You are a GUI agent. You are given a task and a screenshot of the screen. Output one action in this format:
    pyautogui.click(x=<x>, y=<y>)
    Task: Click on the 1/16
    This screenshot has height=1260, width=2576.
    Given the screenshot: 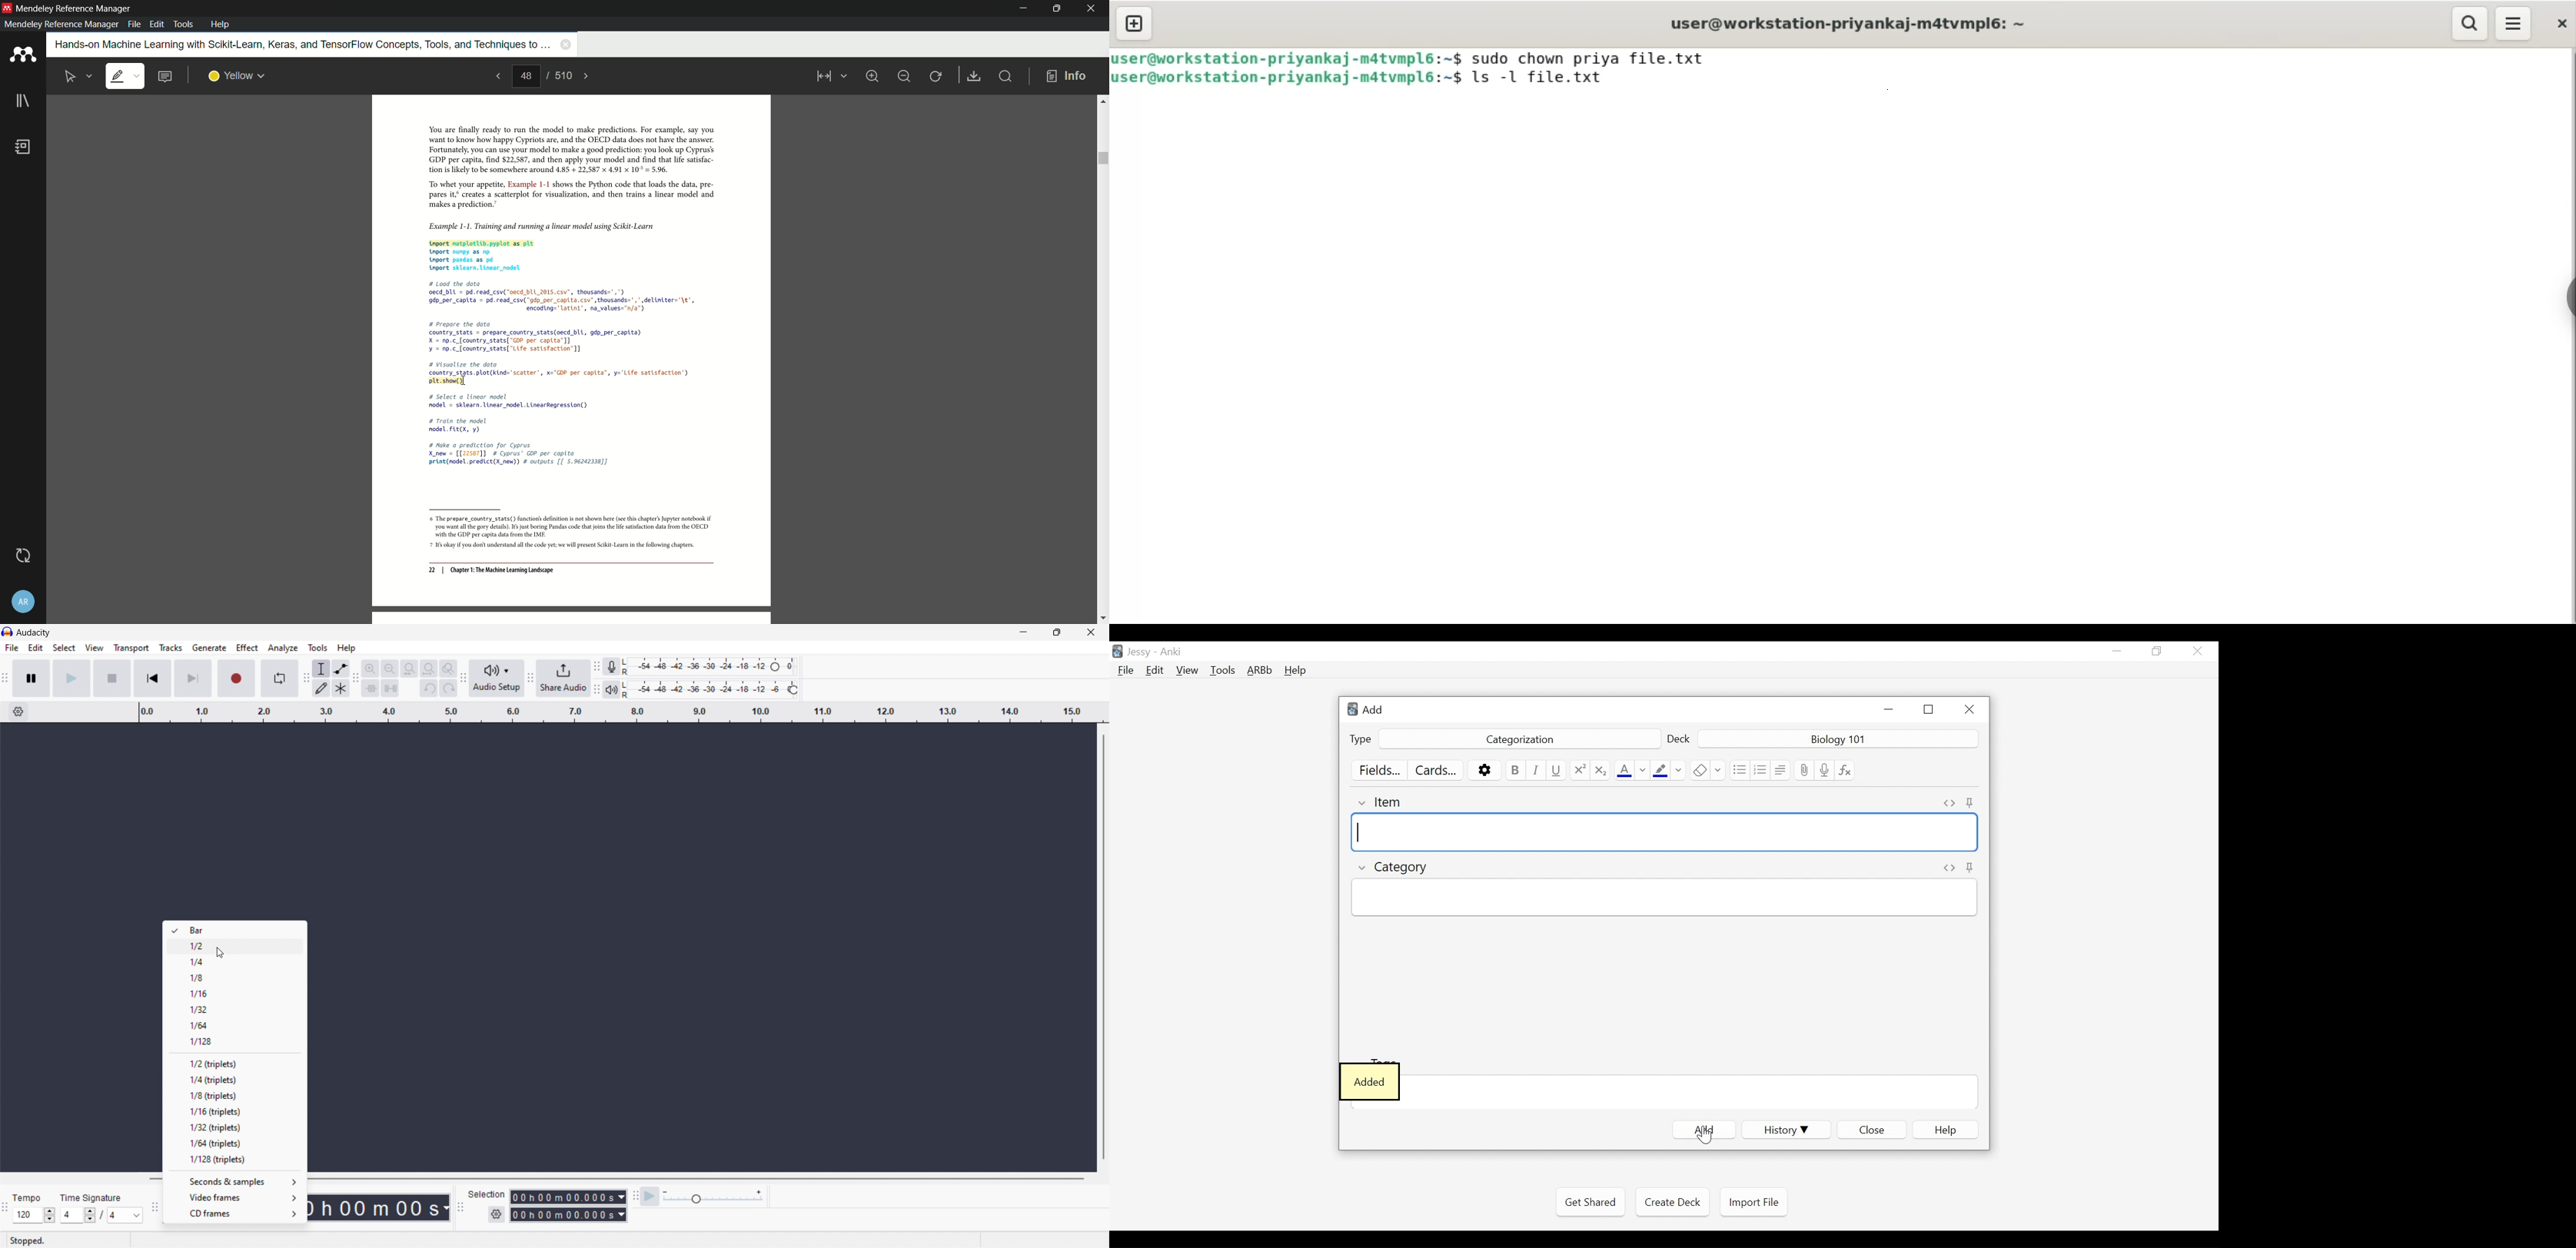 What is the action you would take?
    pyautogui.click(x=235, y=992)
    